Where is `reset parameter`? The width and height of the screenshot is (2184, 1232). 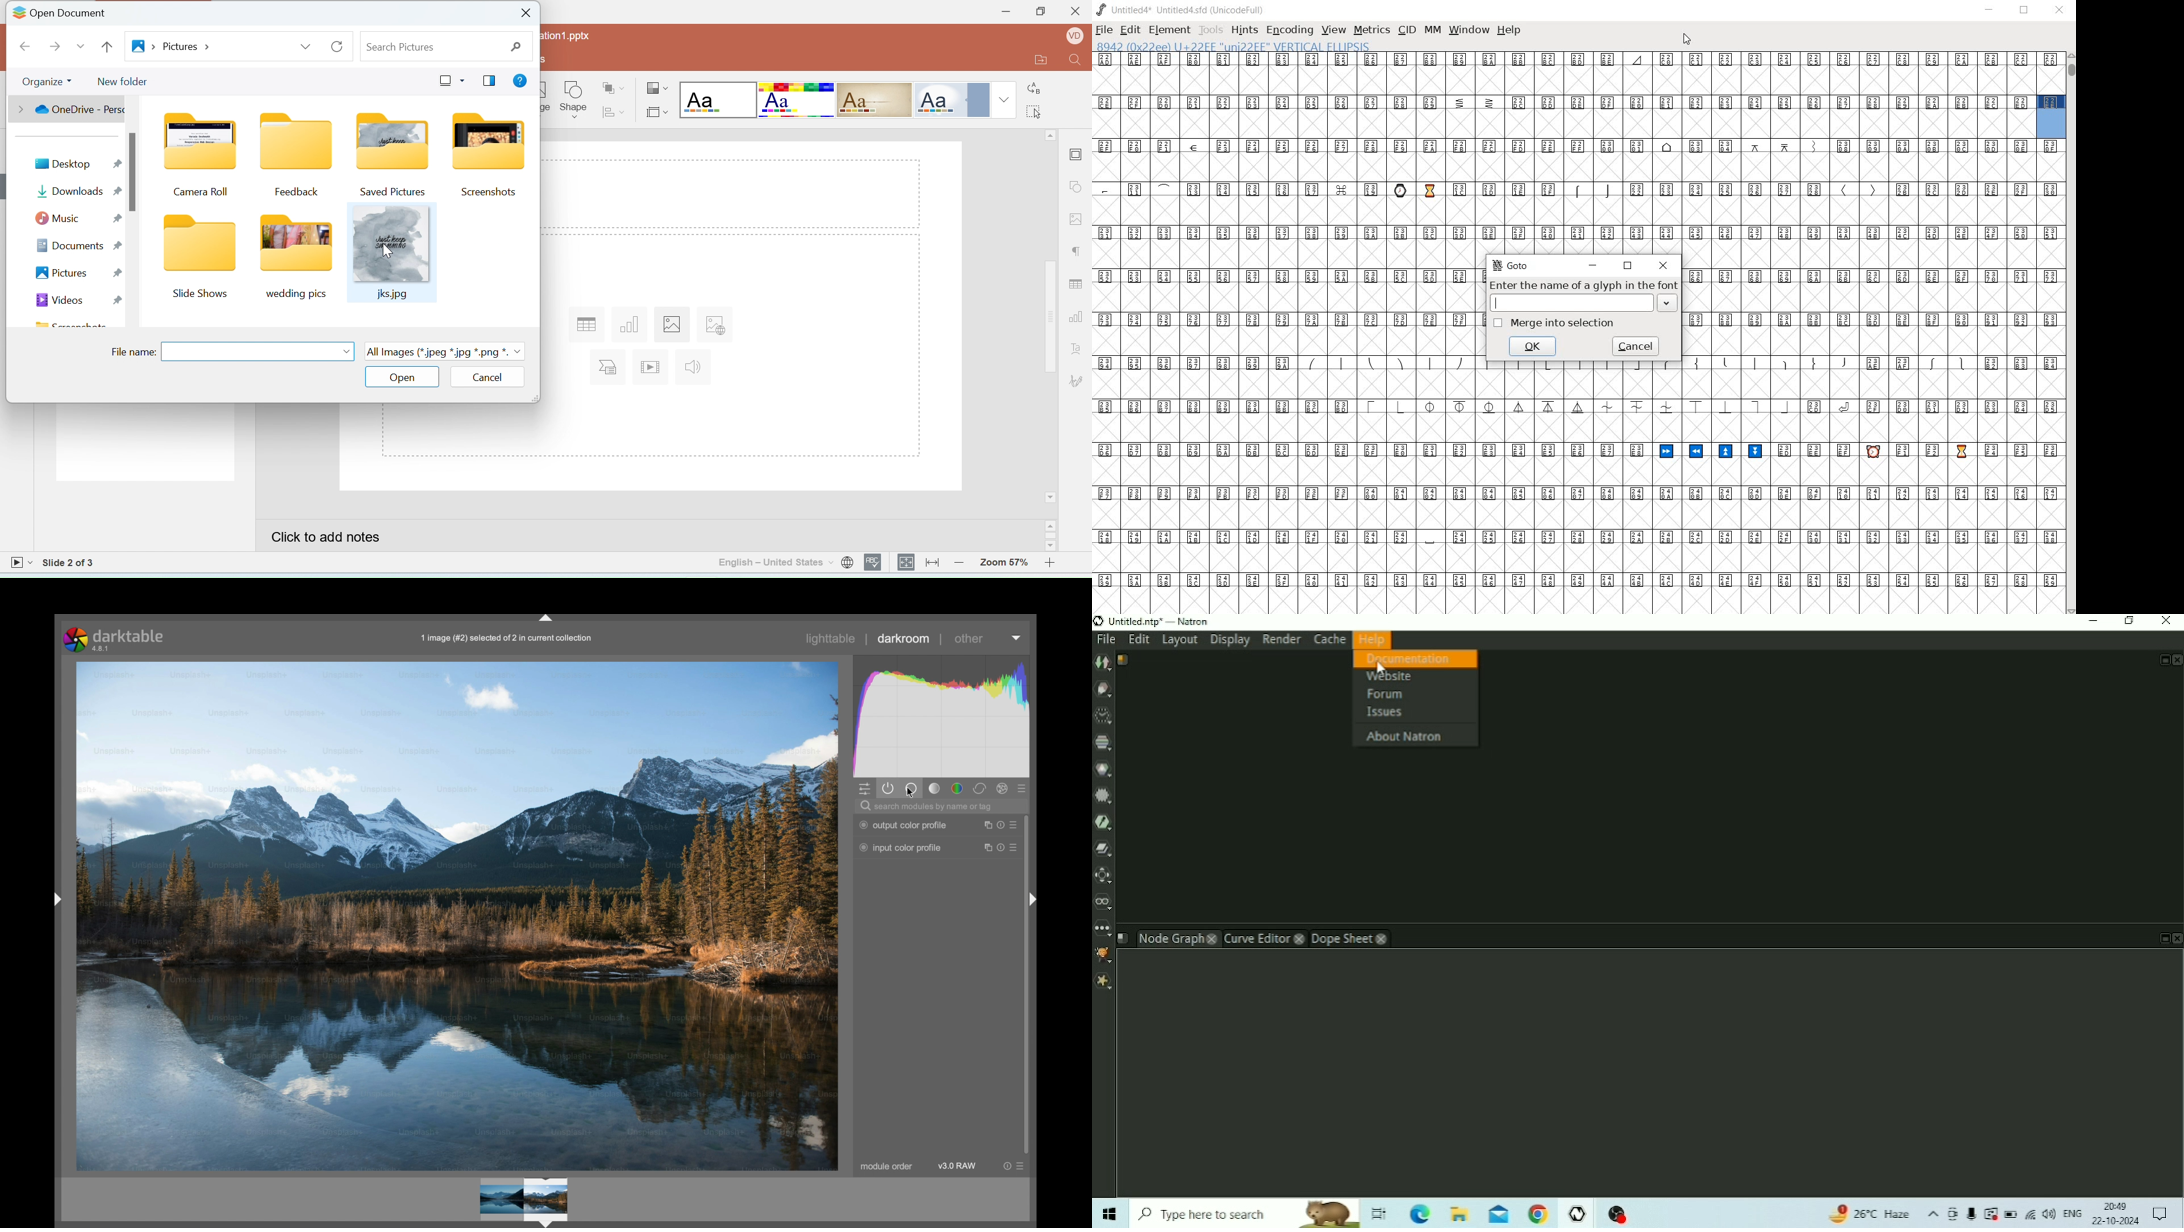
reset parameter is located at coordinates (1002, 848).